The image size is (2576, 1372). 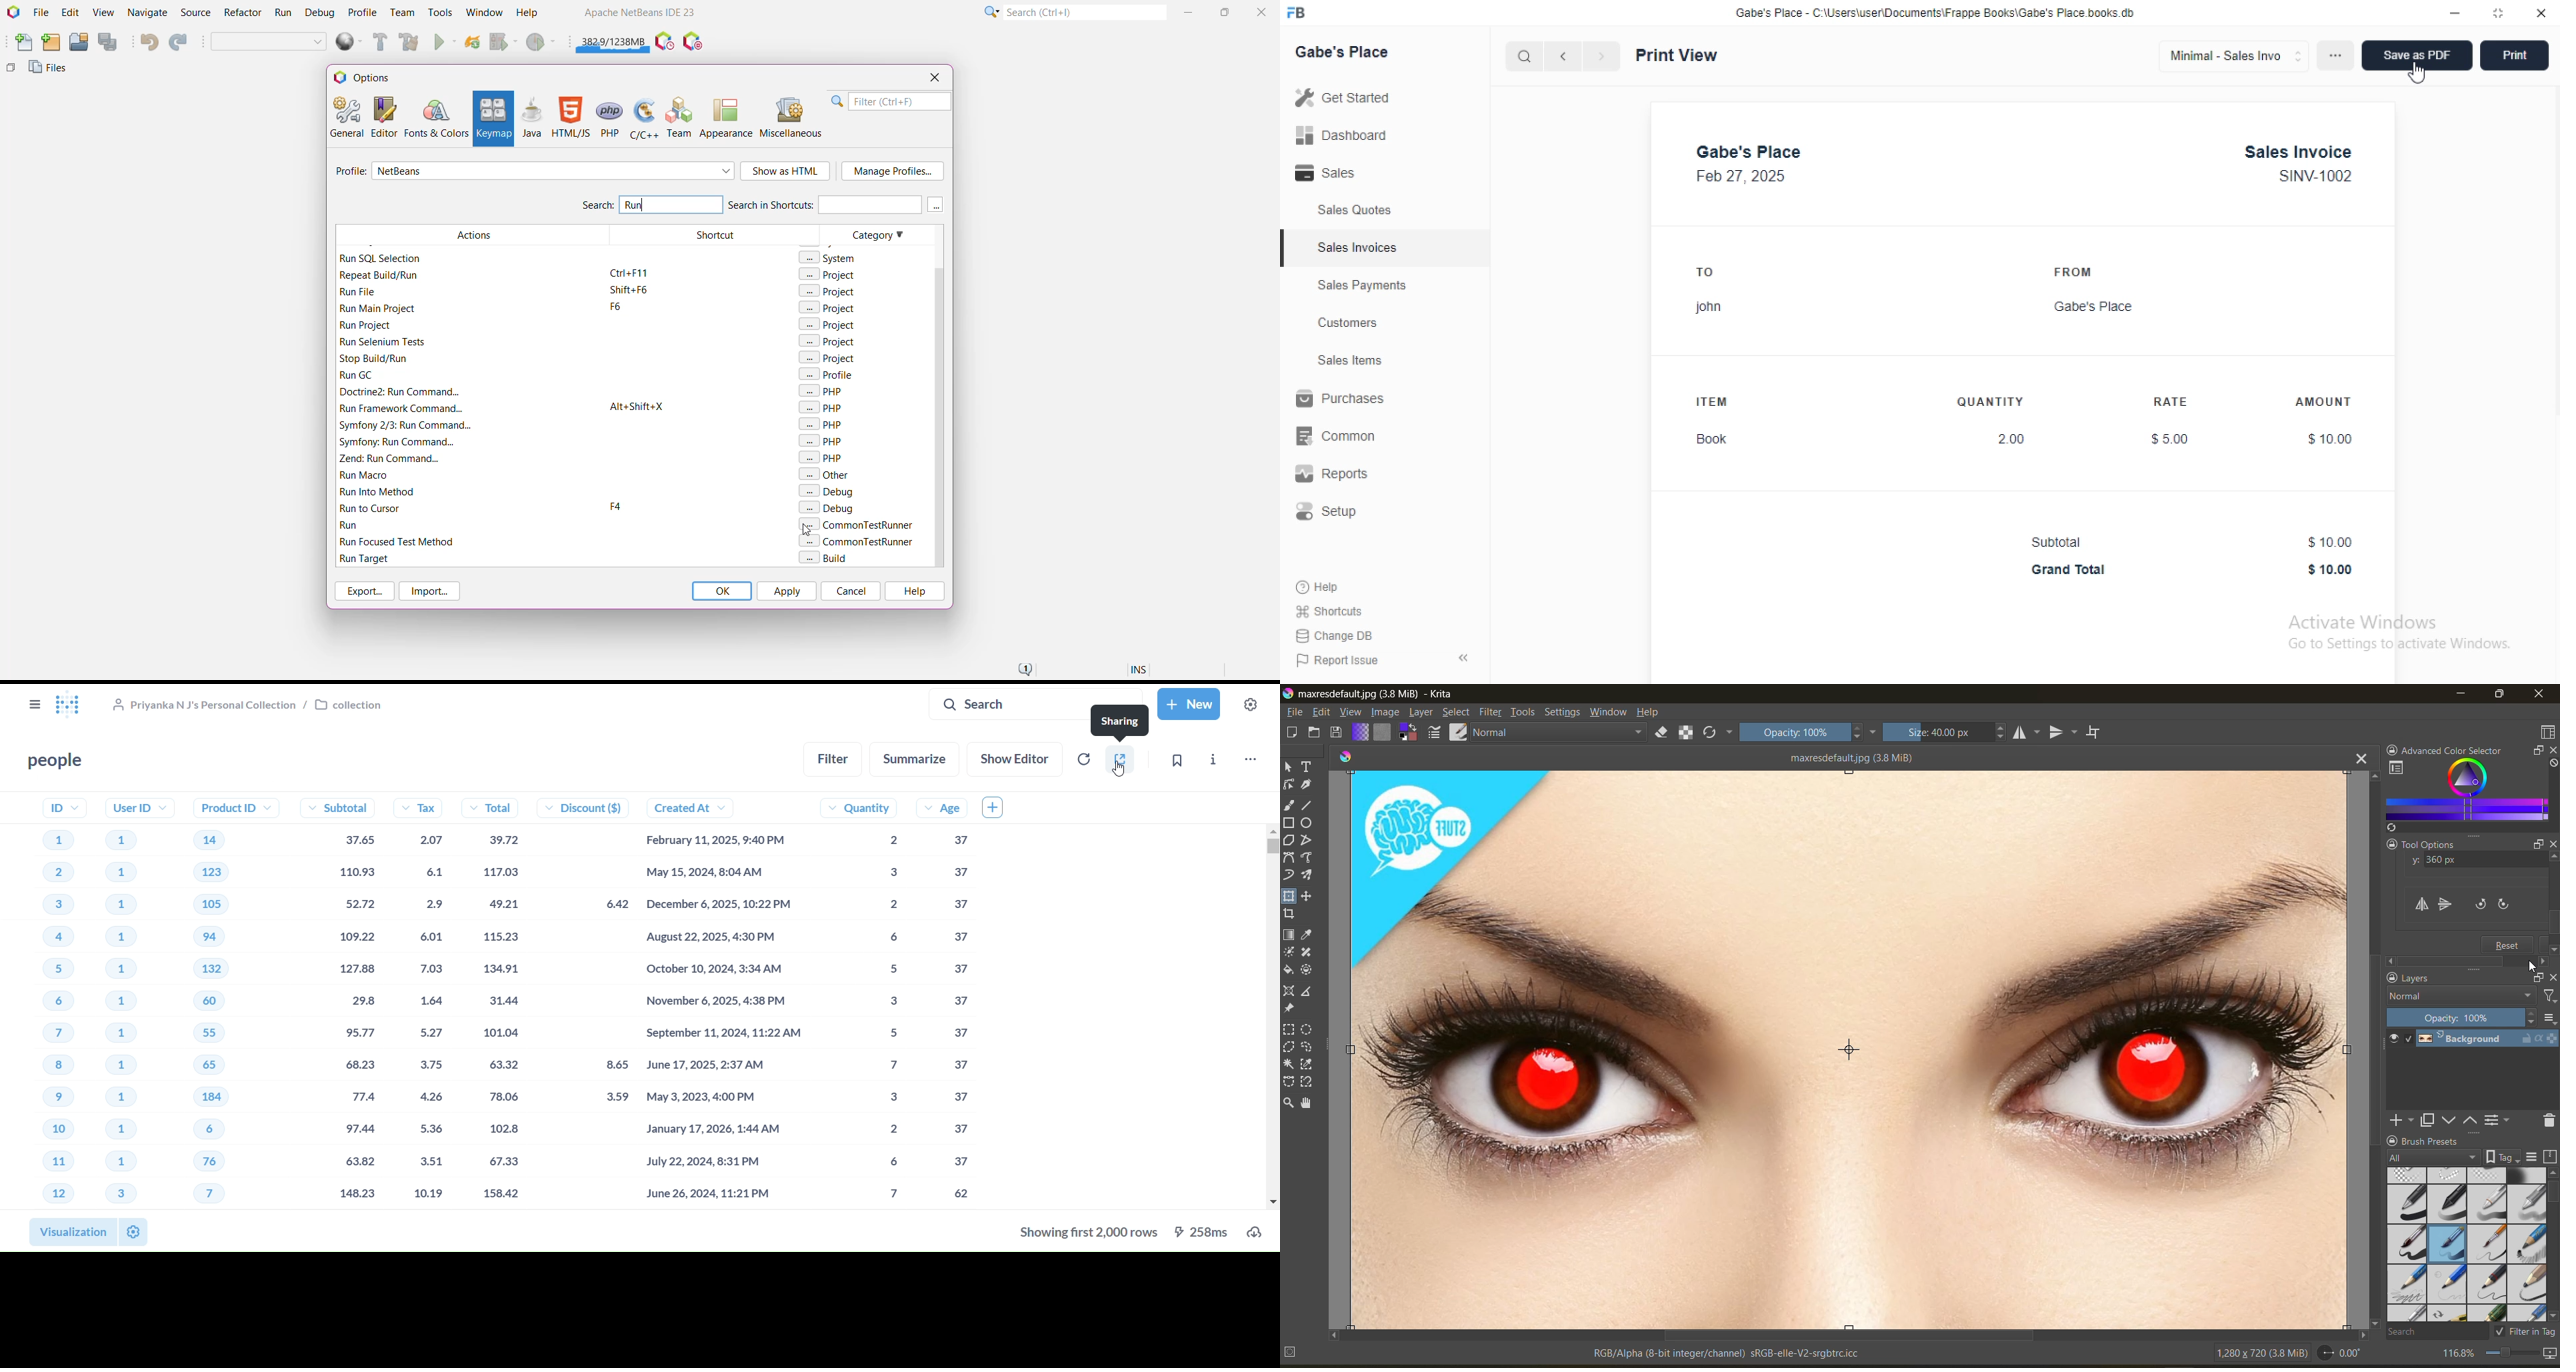 I want to click on logo, so click(x=75, y=705).